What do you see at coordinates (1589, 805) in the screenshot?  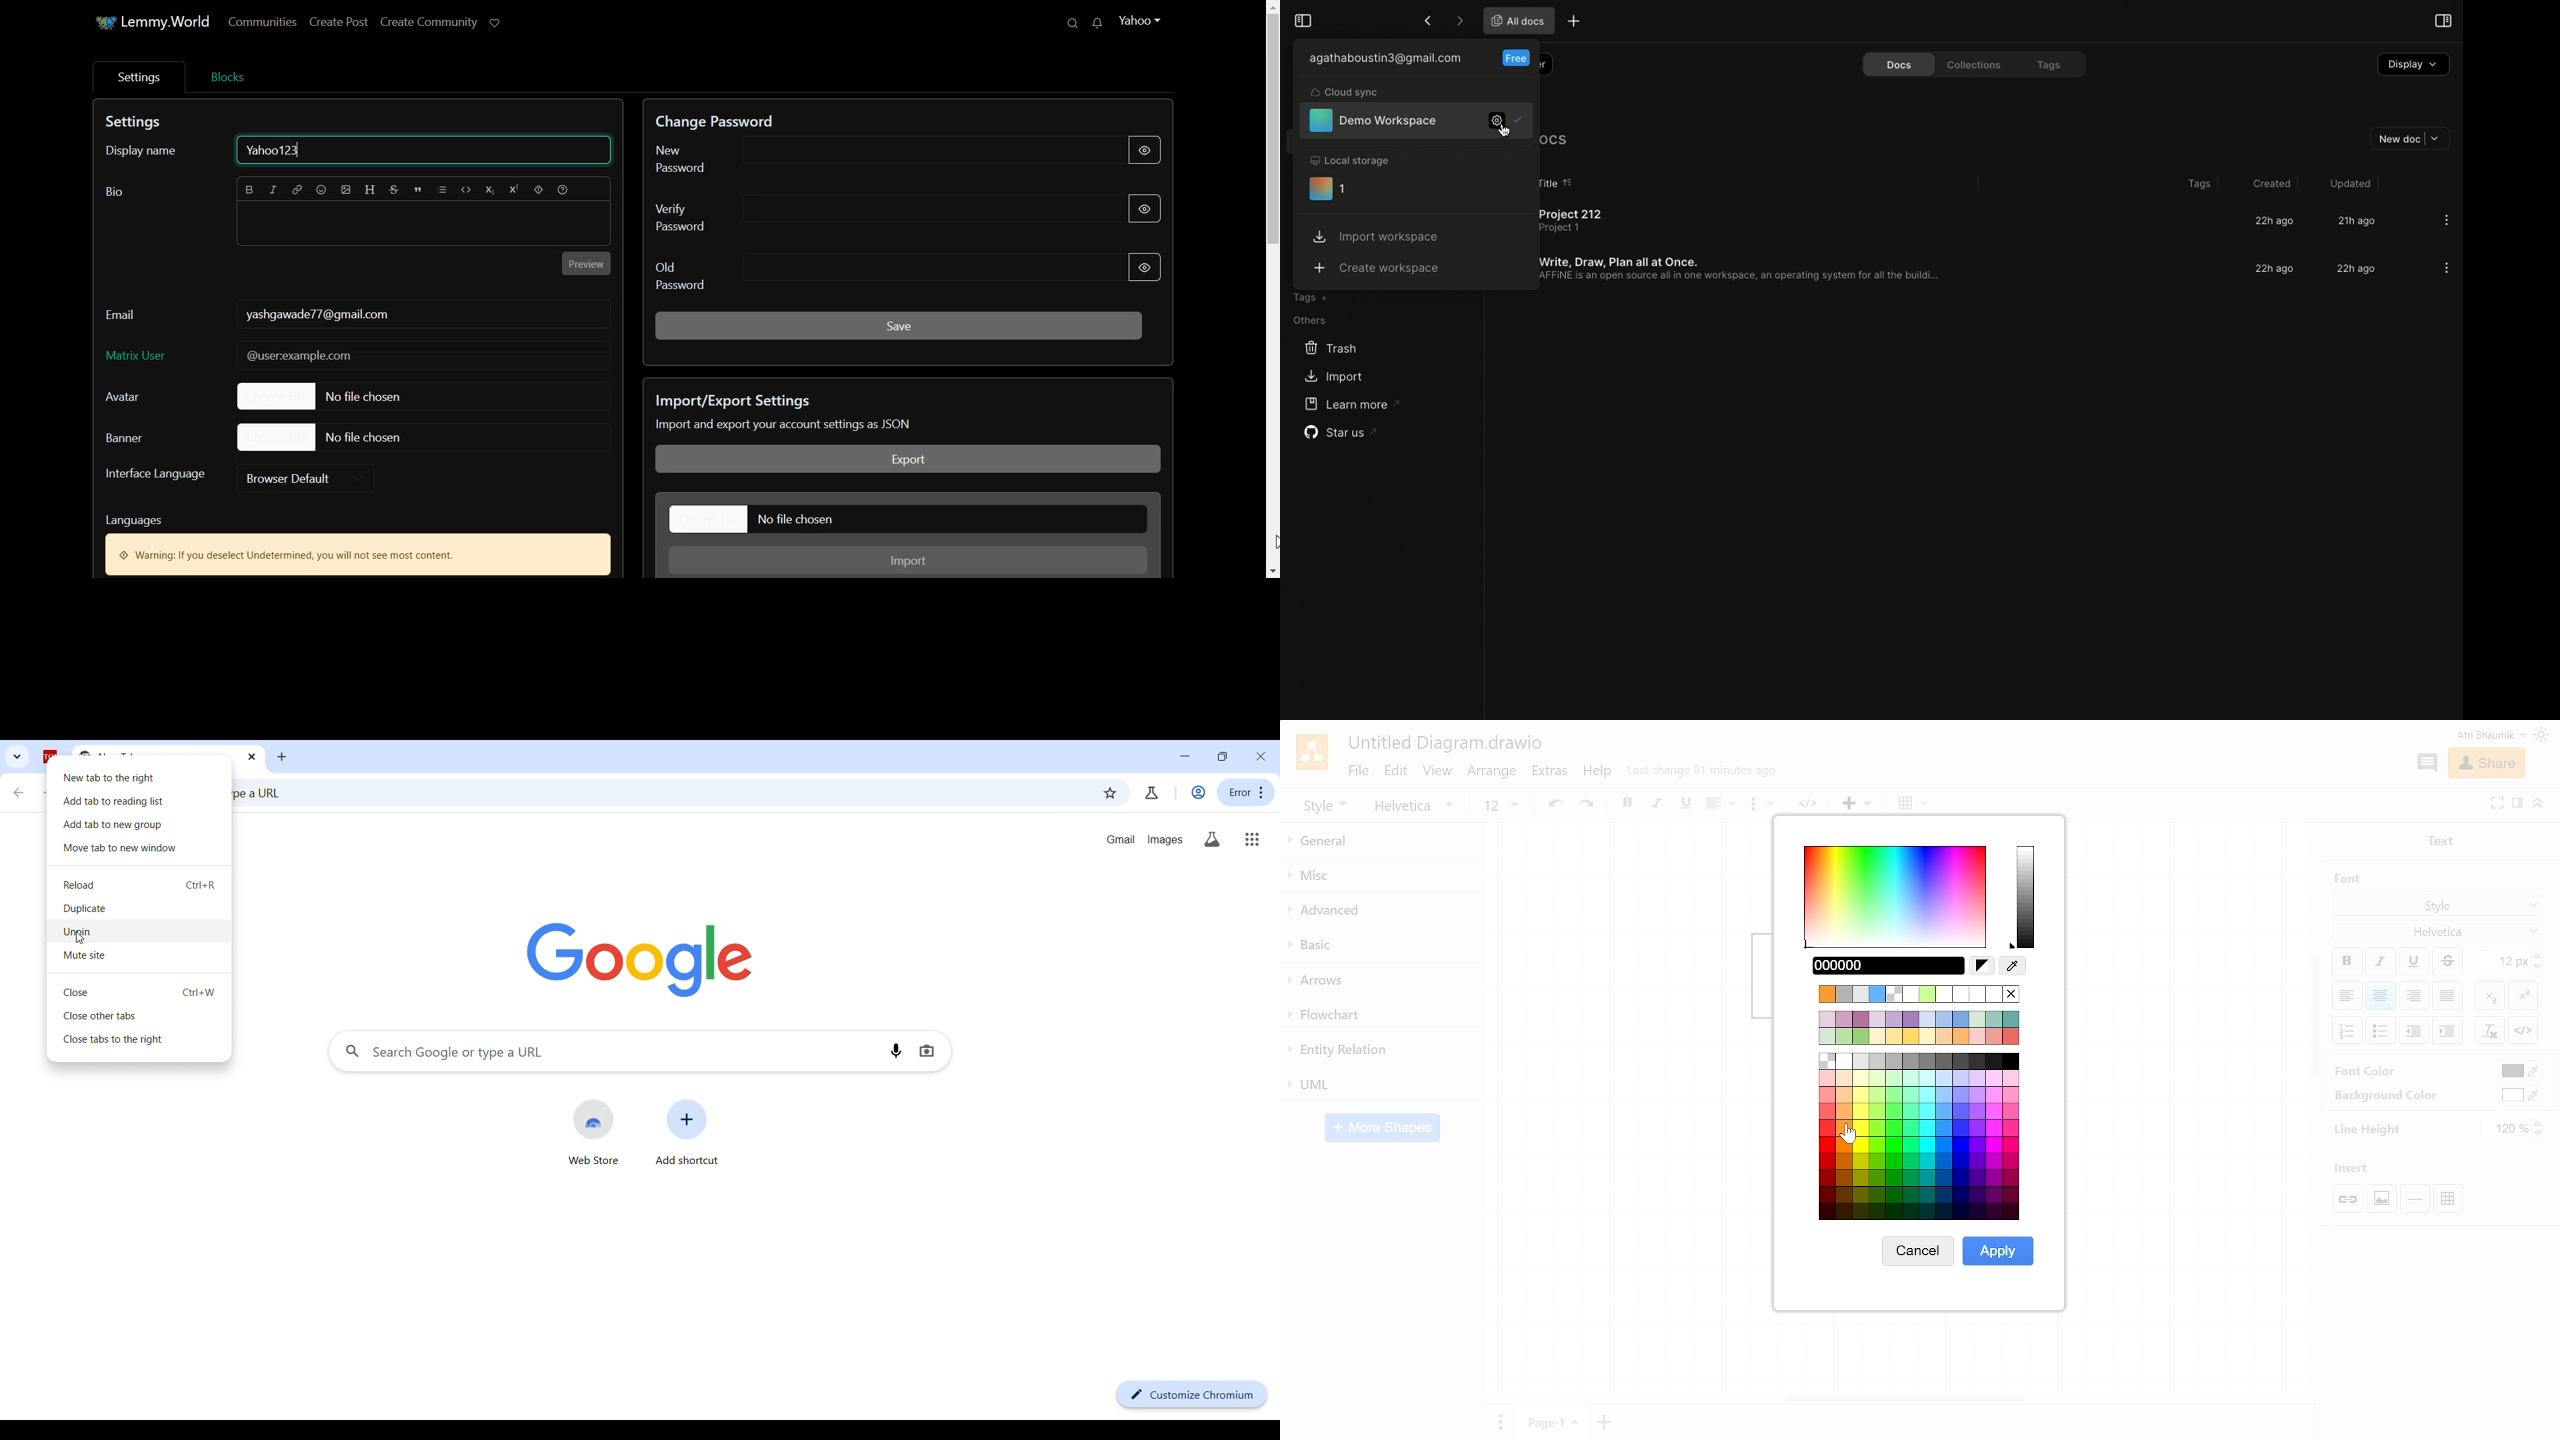 I see `redo` at bounding box center [1589, 805].